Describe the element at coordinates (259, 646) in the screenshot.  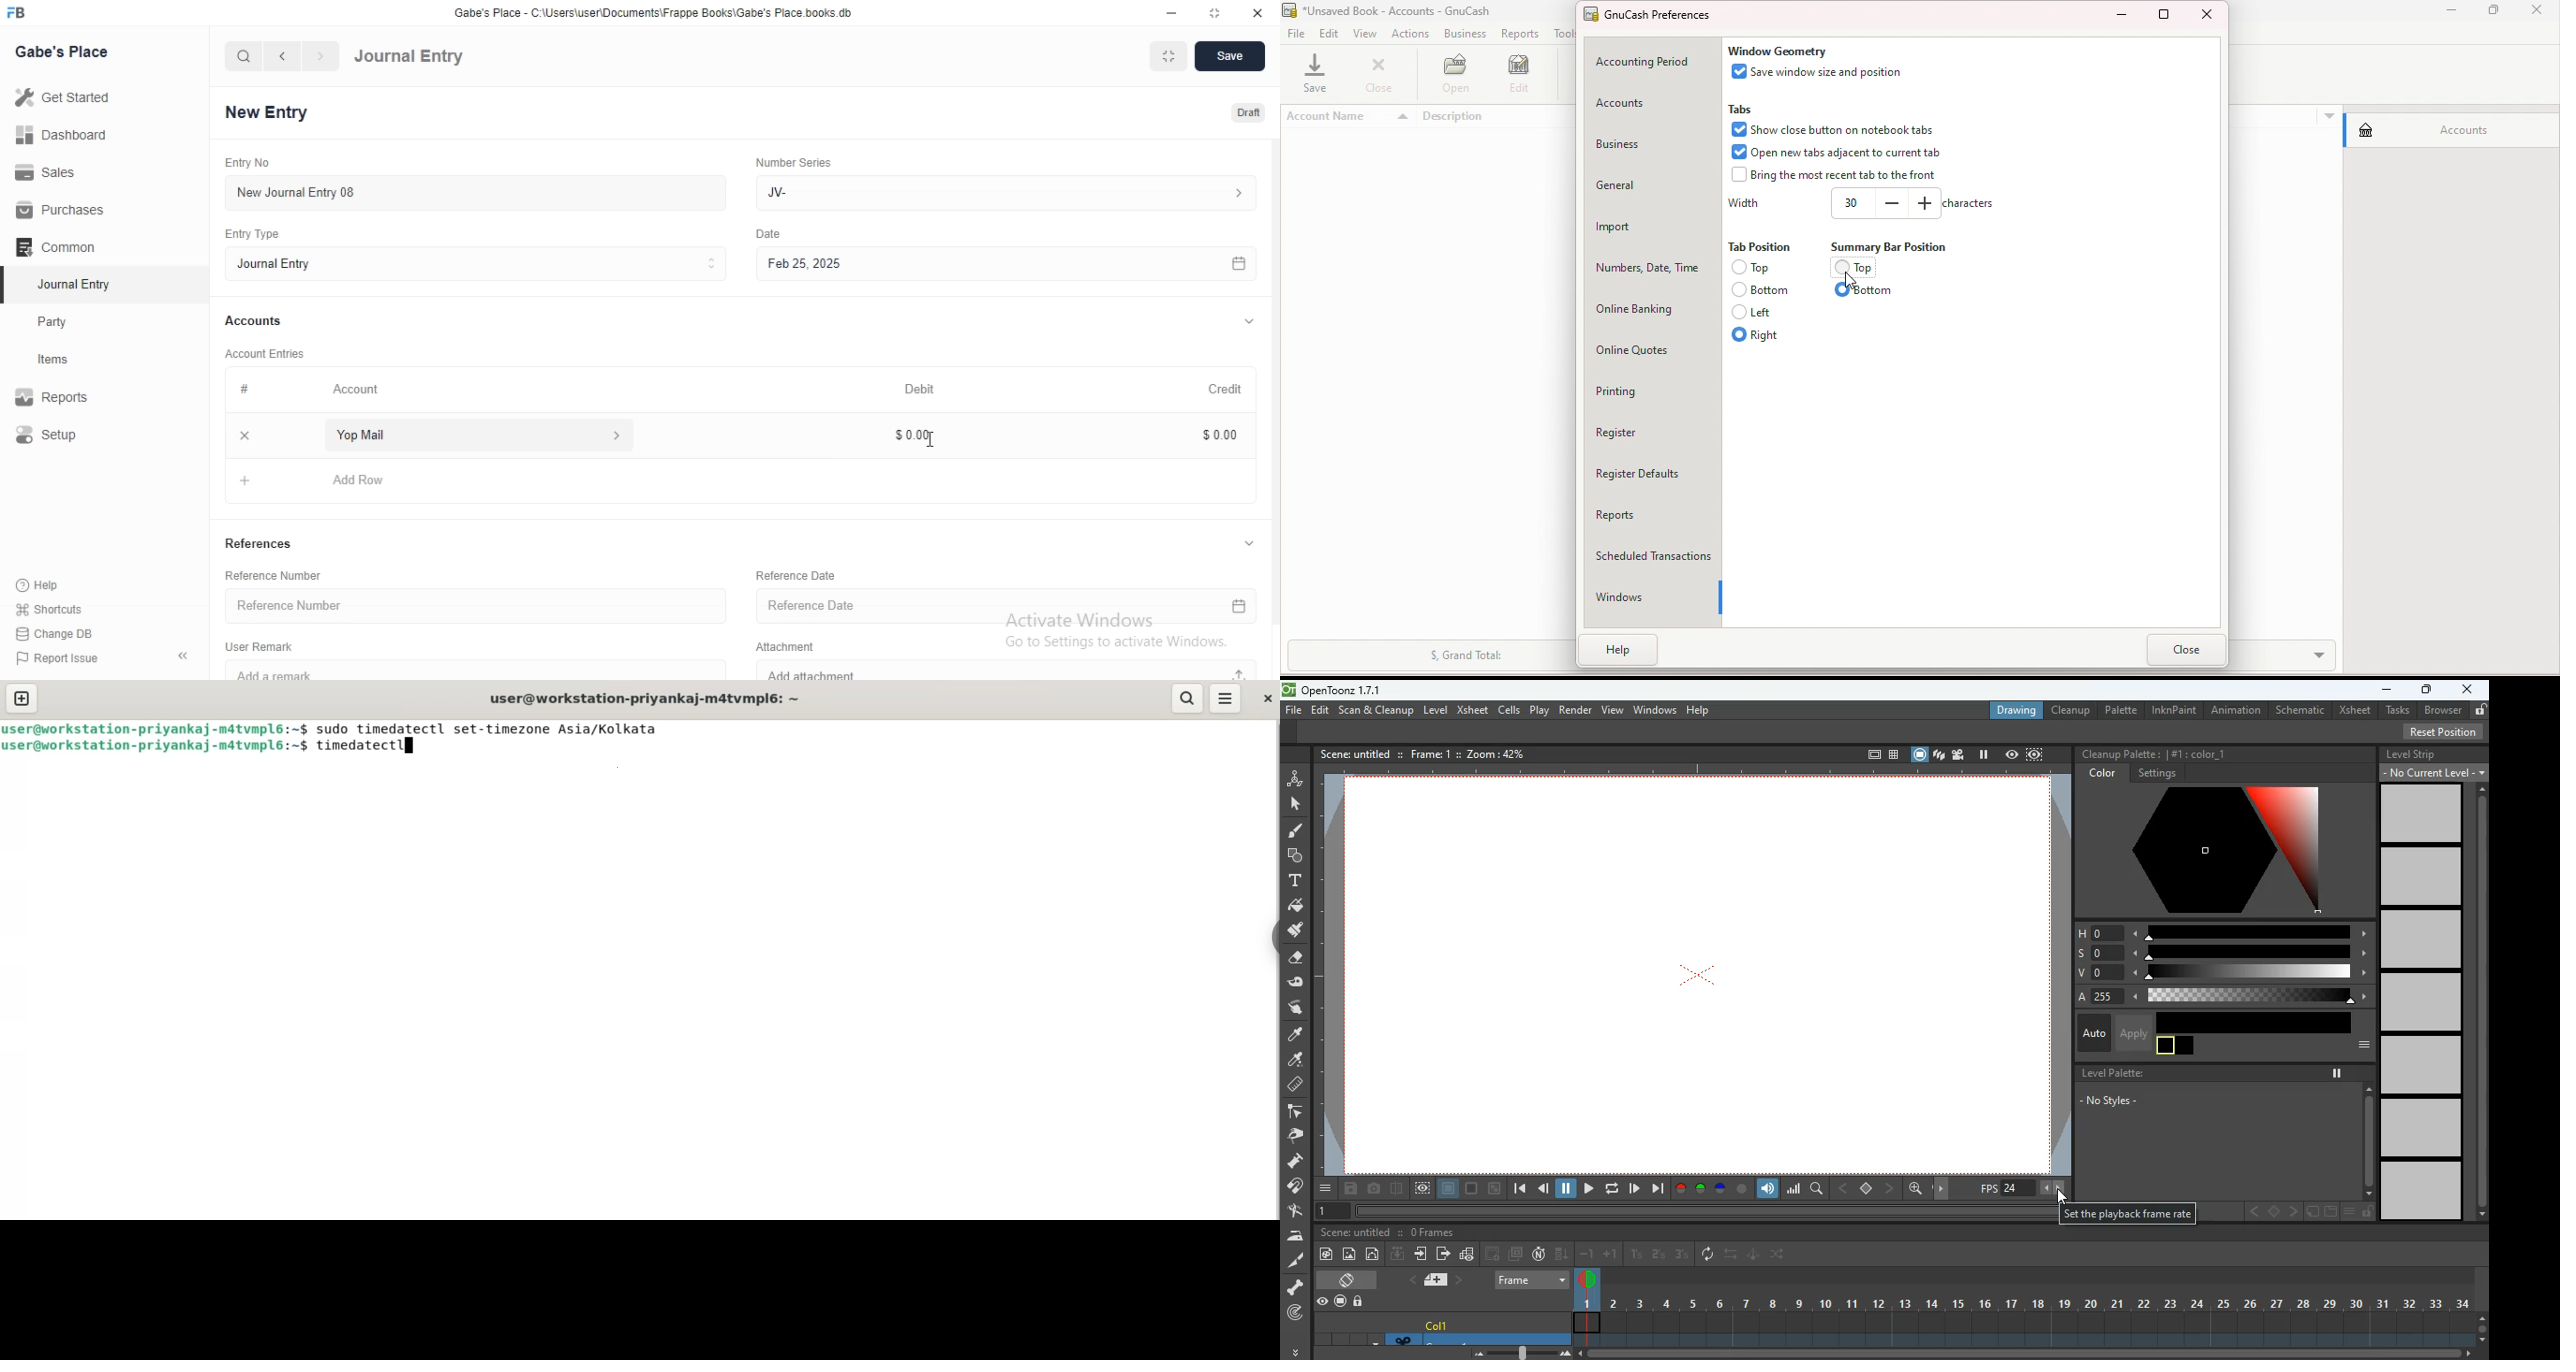
I see `User Remark` at that location.